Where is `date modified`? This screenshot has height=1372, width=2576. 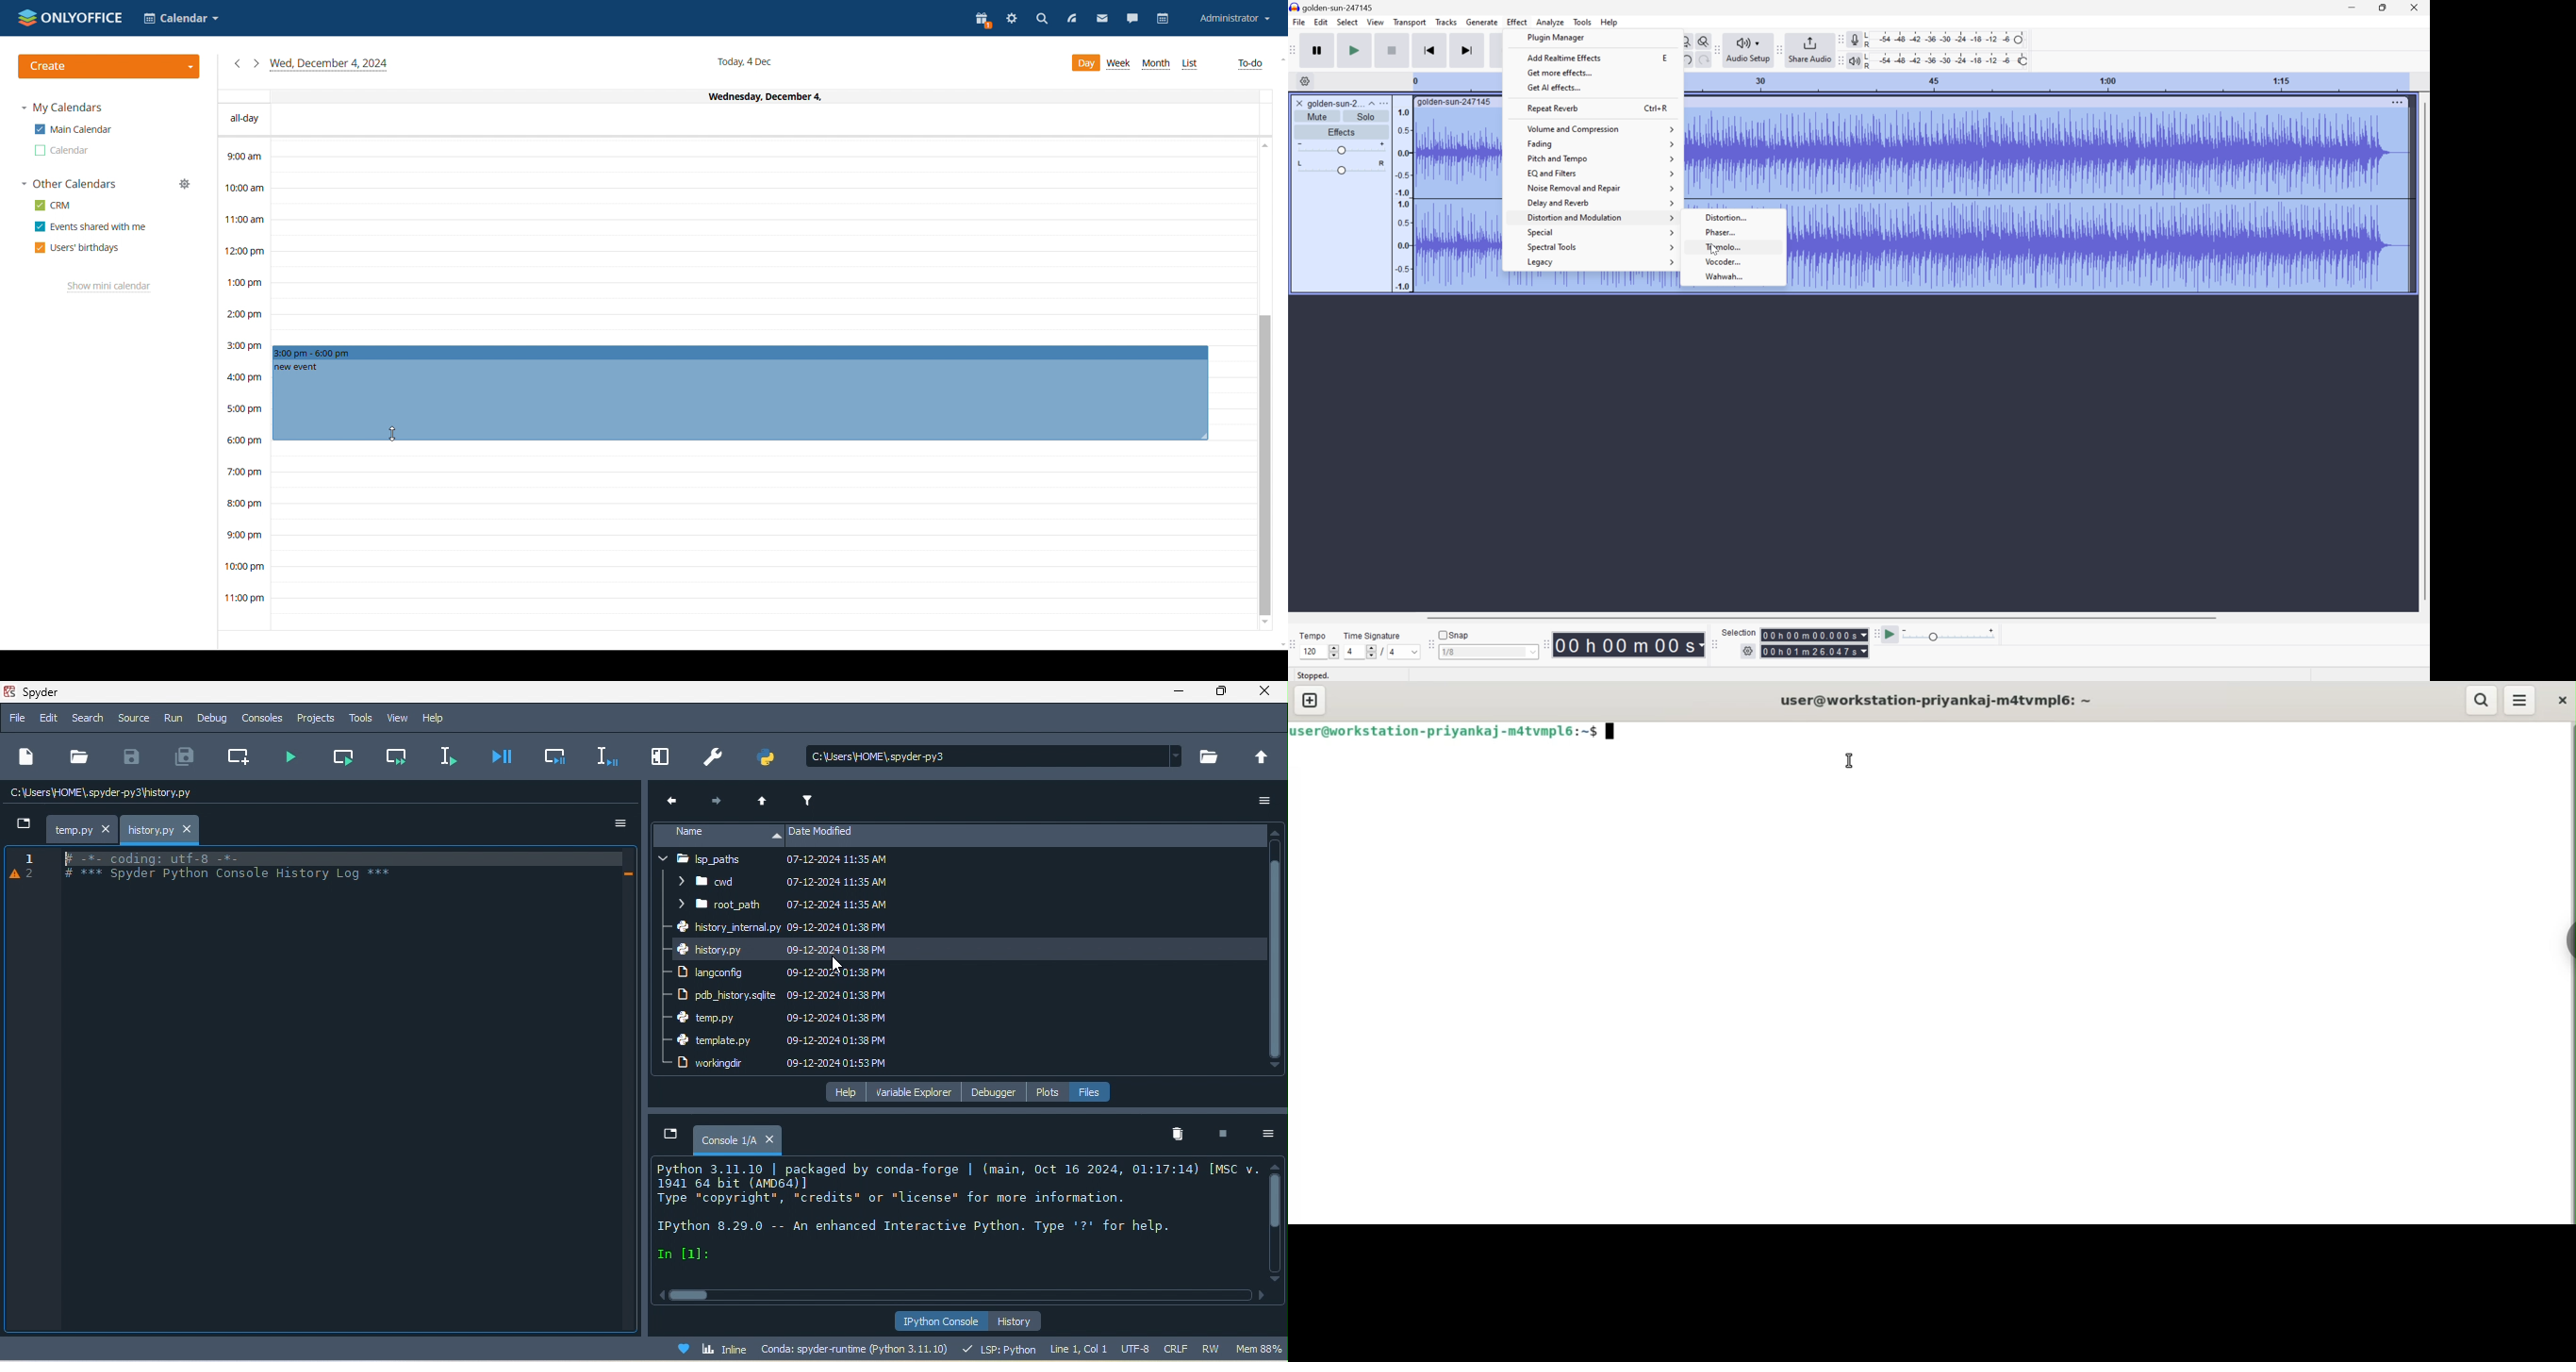
date modified is located at coordinates (856, 947).